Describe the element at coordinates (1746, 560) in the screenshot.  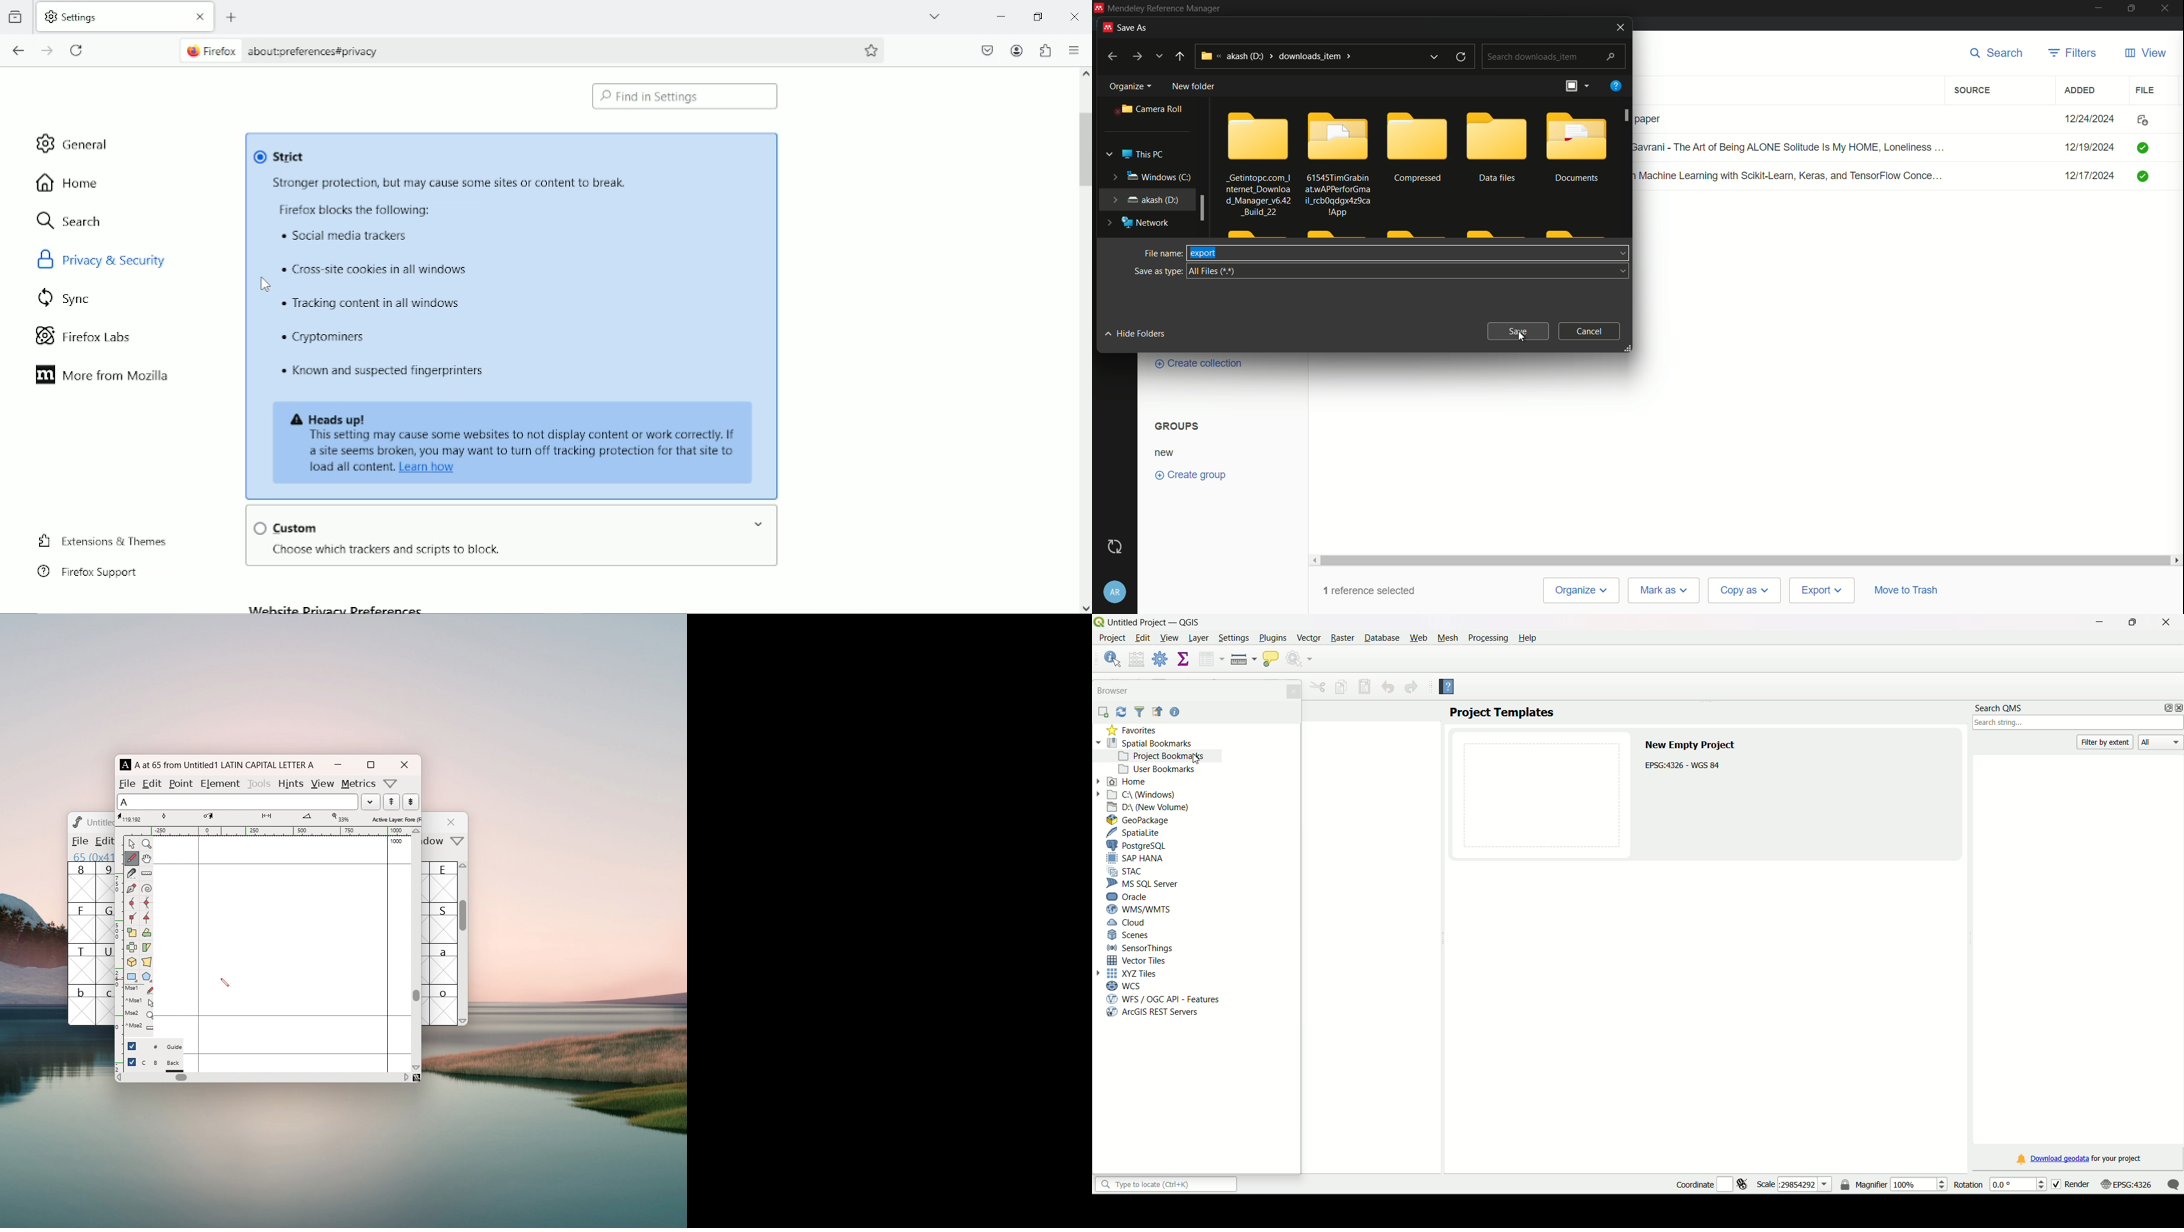
I see `scrollbar` at that location.